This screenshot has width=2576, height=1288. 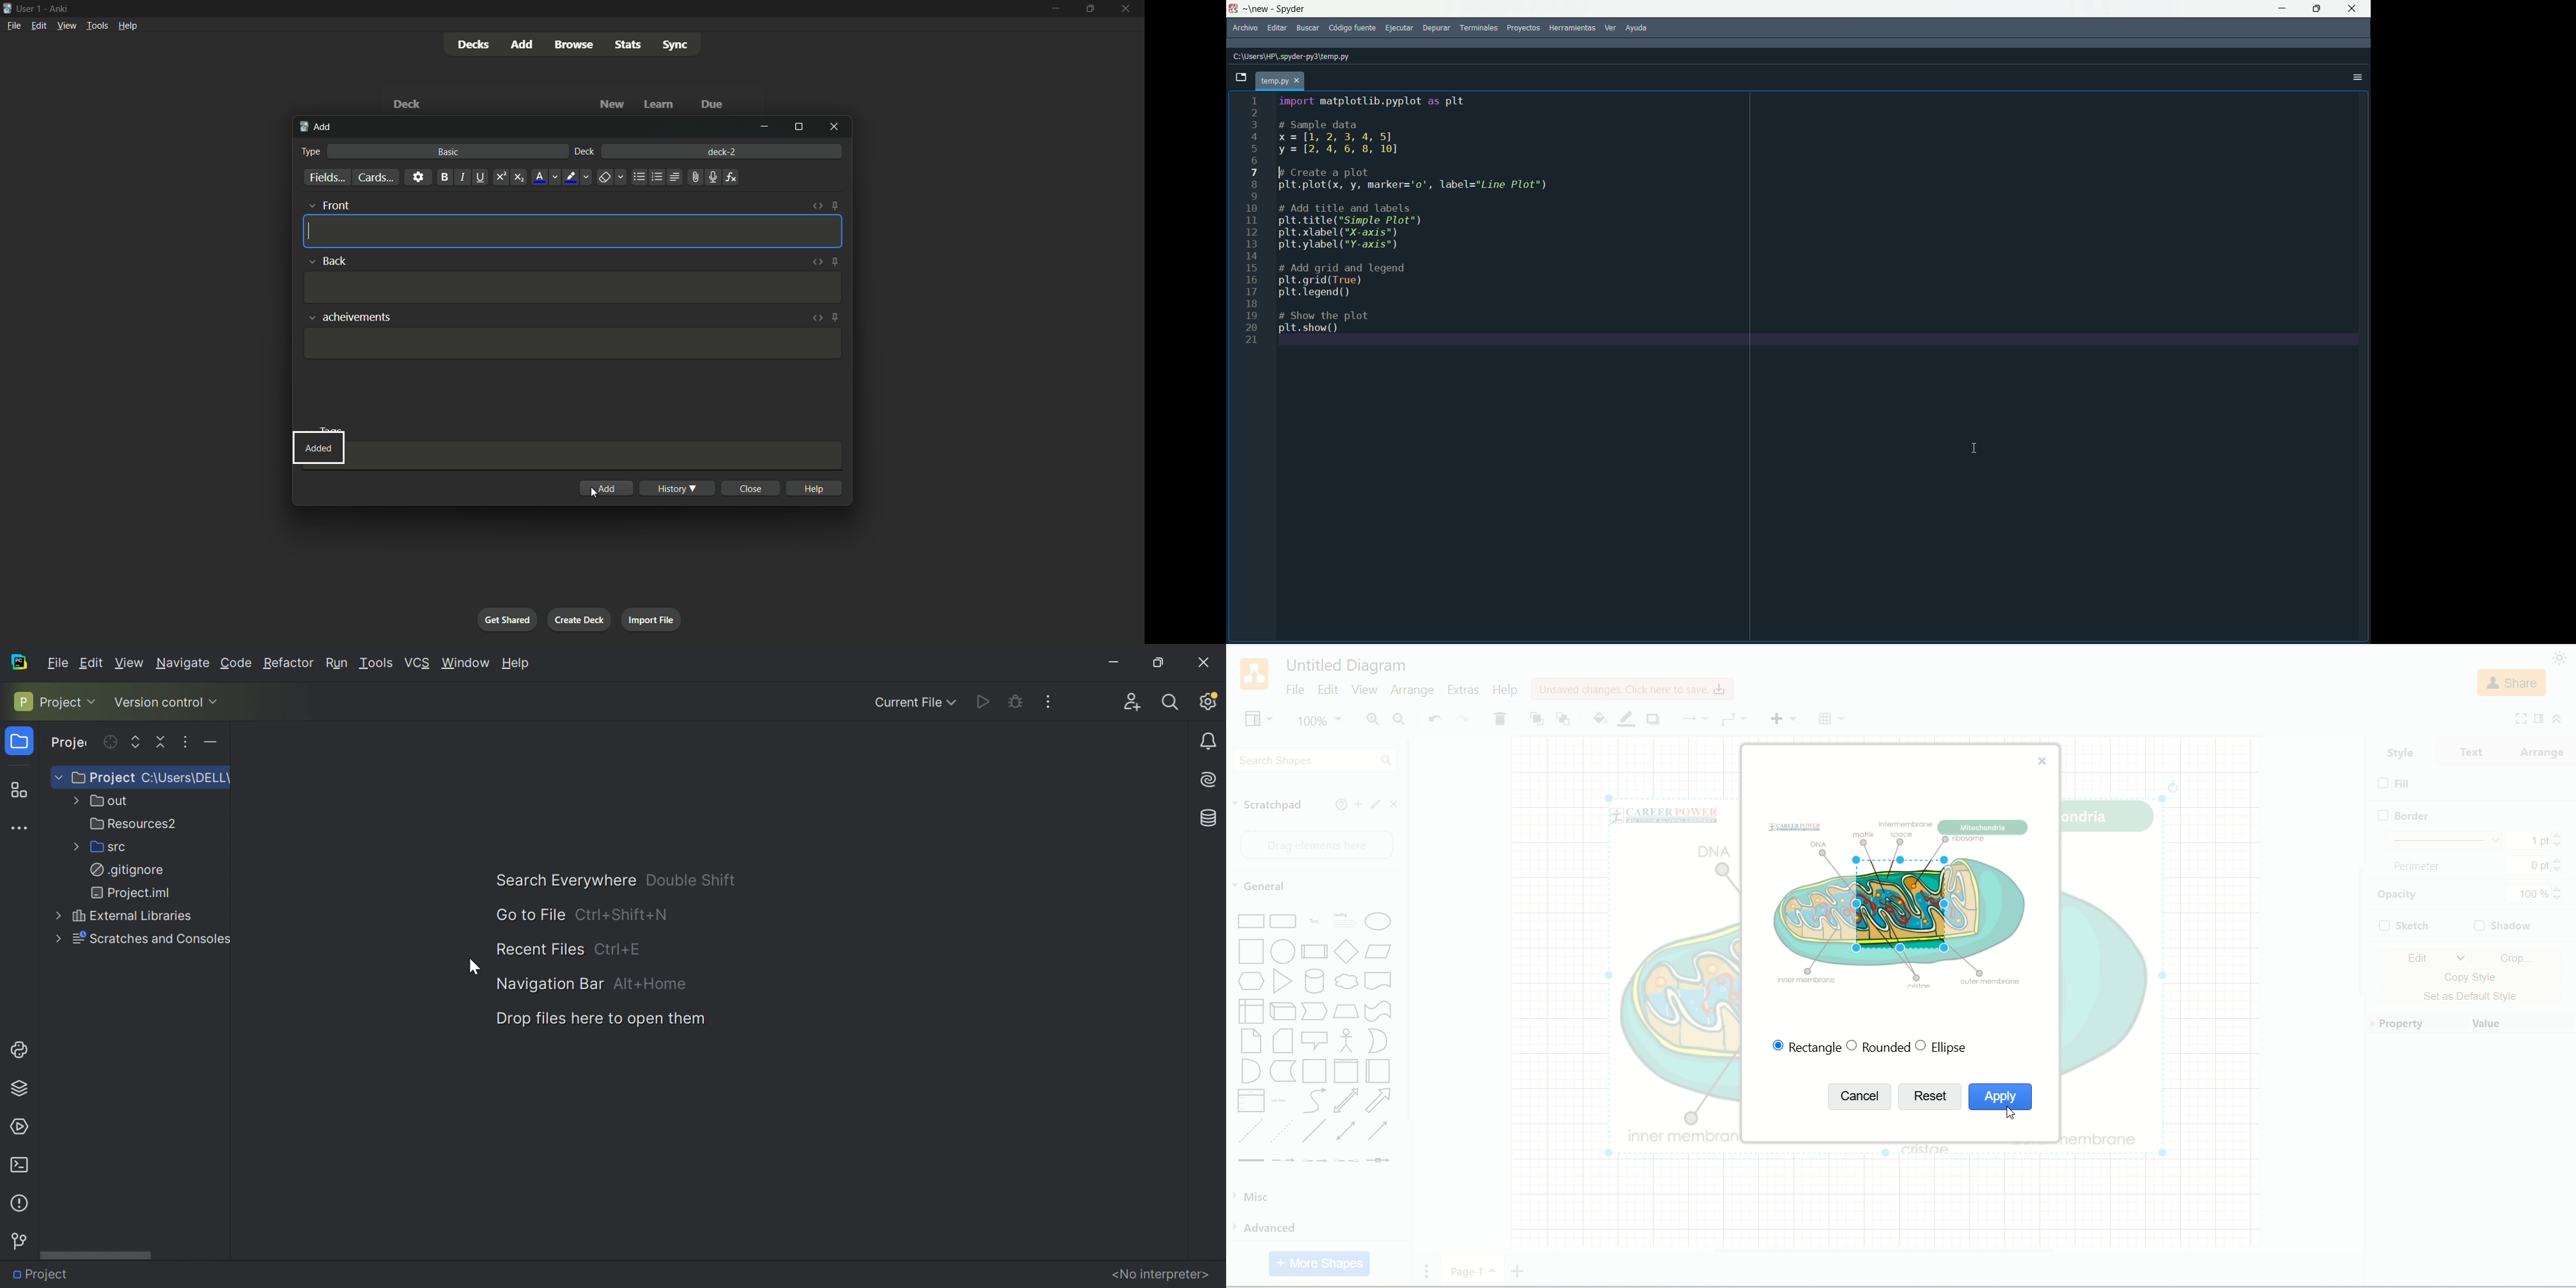 I want to click on stats, so click(x=630, y=45).